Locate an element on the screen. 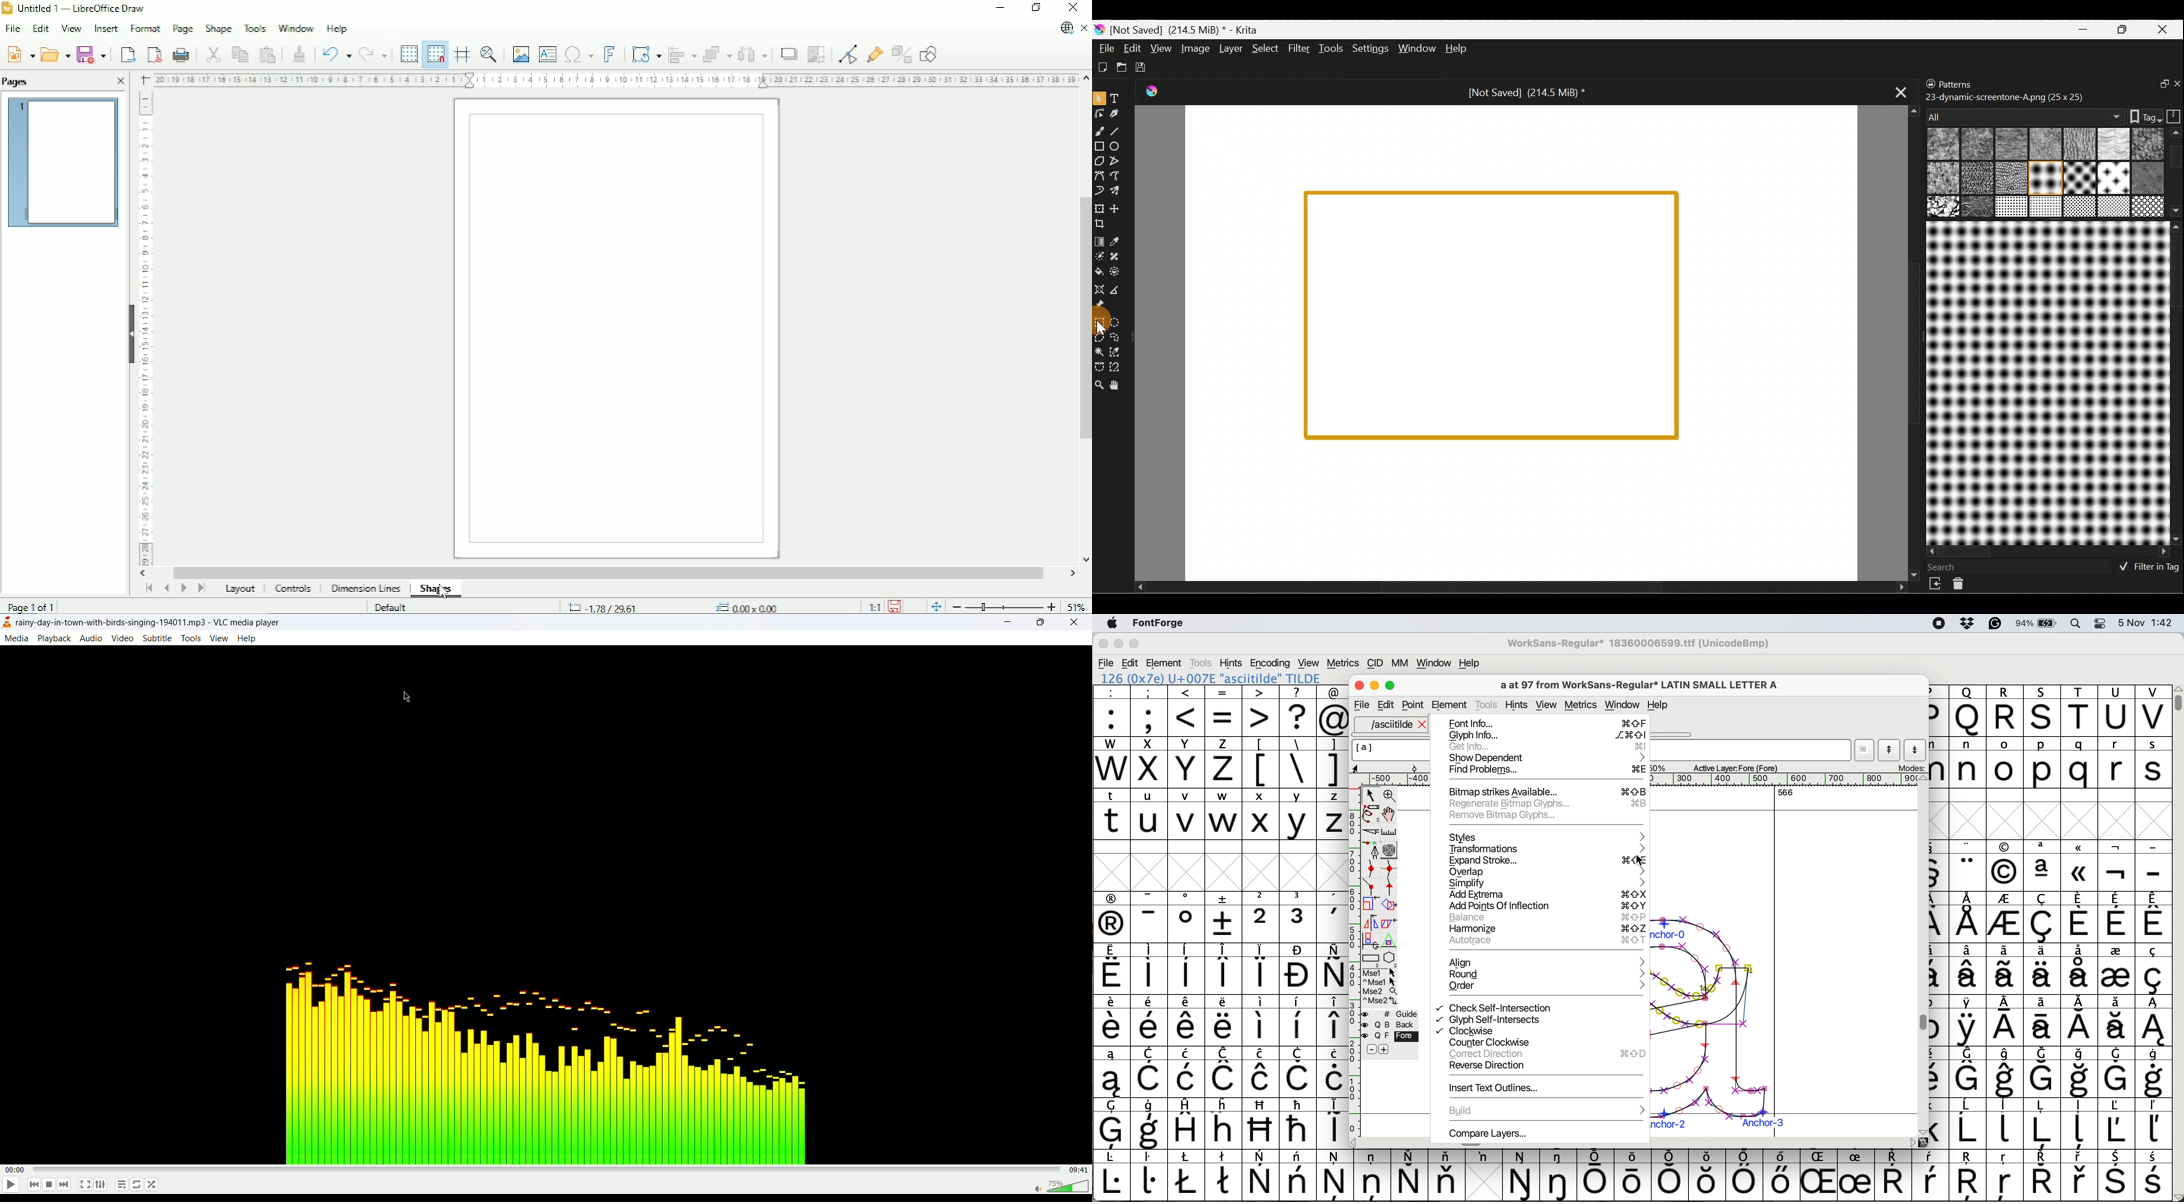  element is located at coordinates (1165, 663).